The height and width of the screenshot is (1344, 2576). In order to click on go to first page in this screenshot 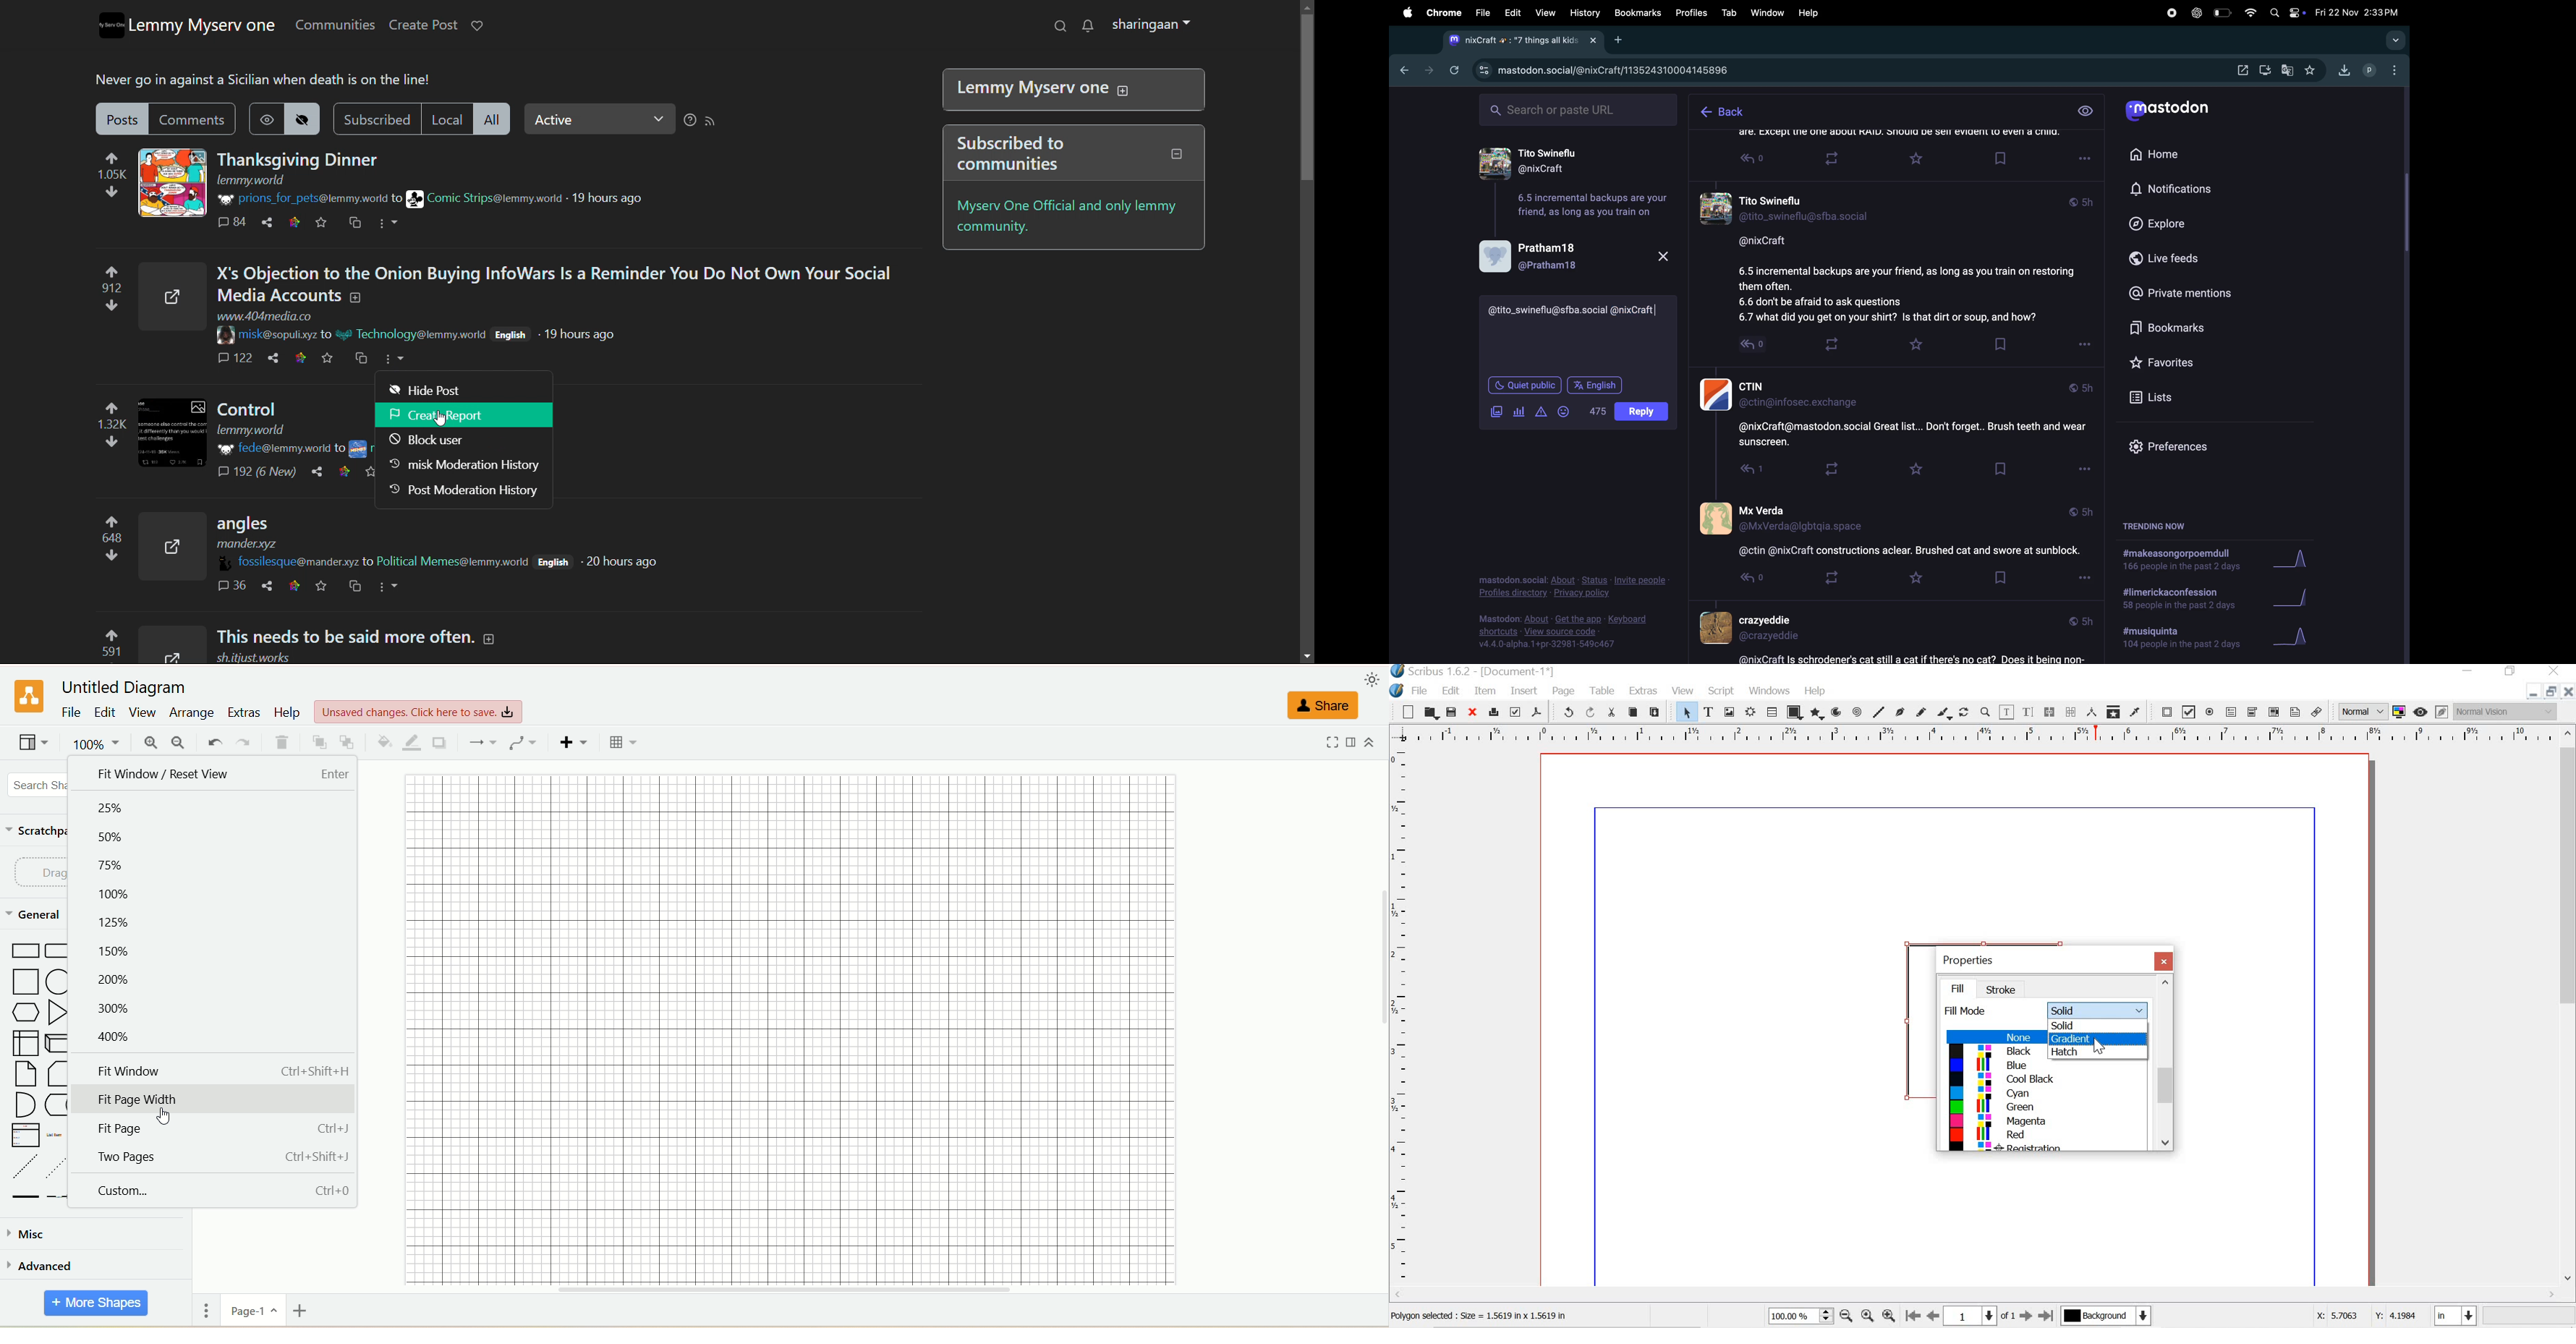, I will do `click(1914, 1317)`.